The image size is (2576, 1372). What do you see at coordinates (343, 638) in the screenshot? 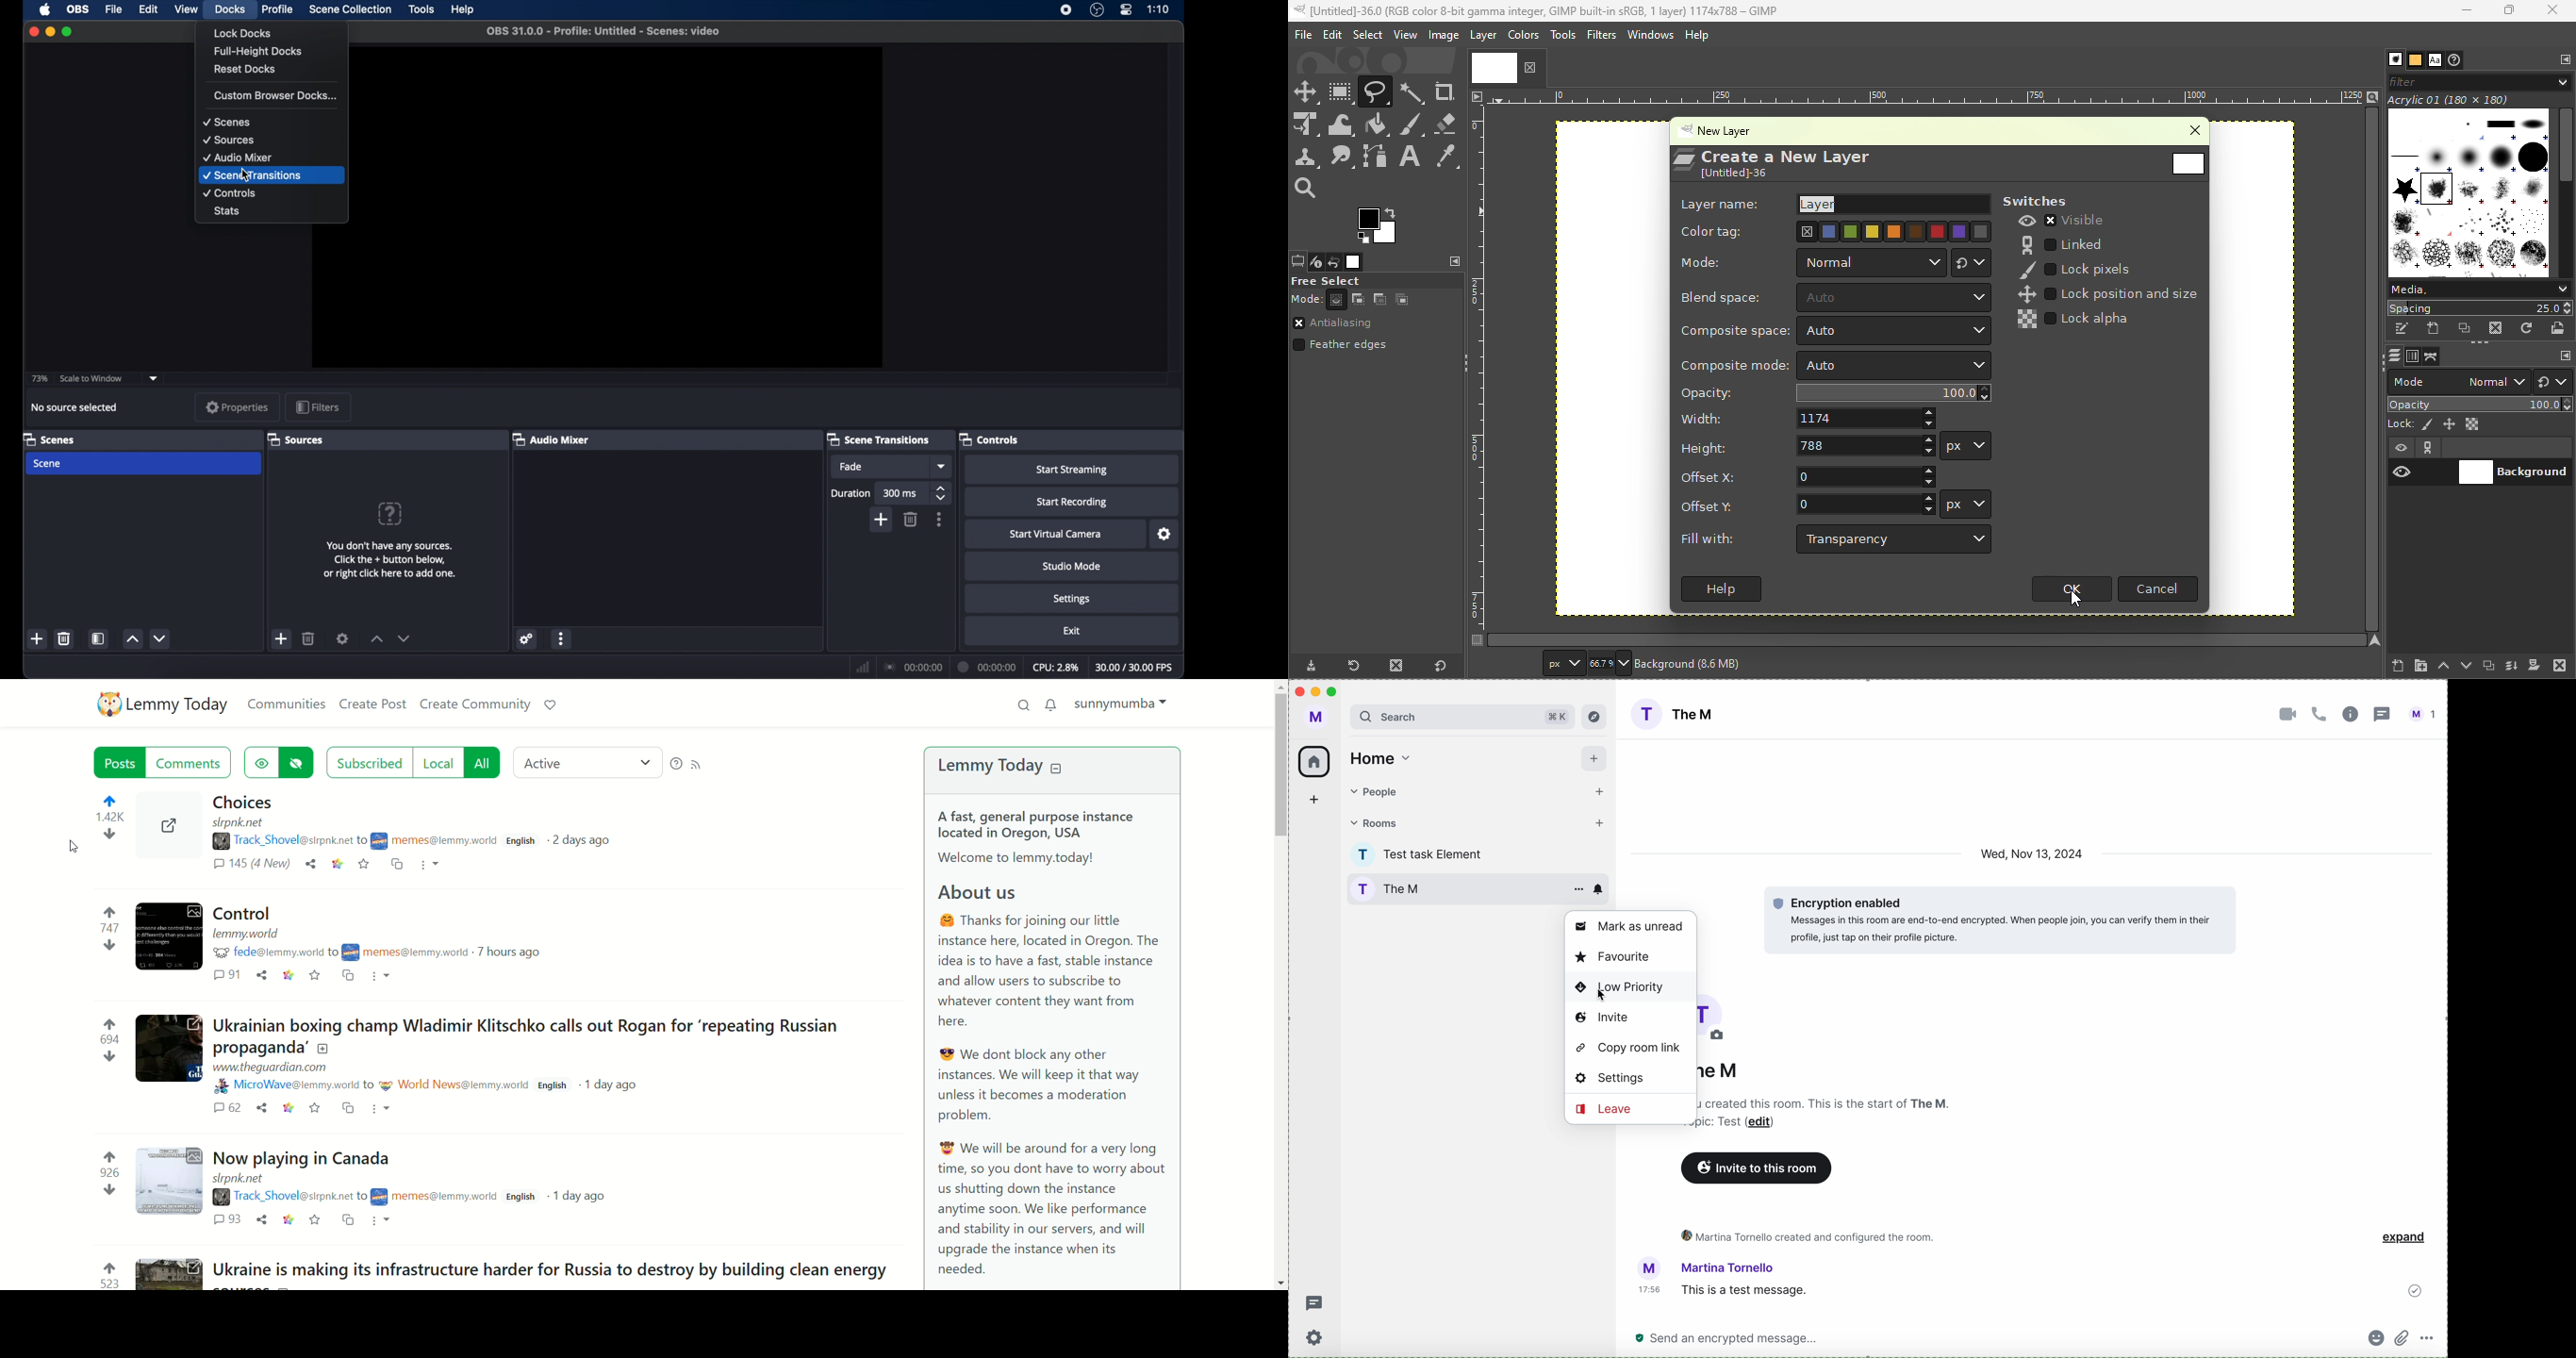
I see `settings` at bounding box center [343, 638].